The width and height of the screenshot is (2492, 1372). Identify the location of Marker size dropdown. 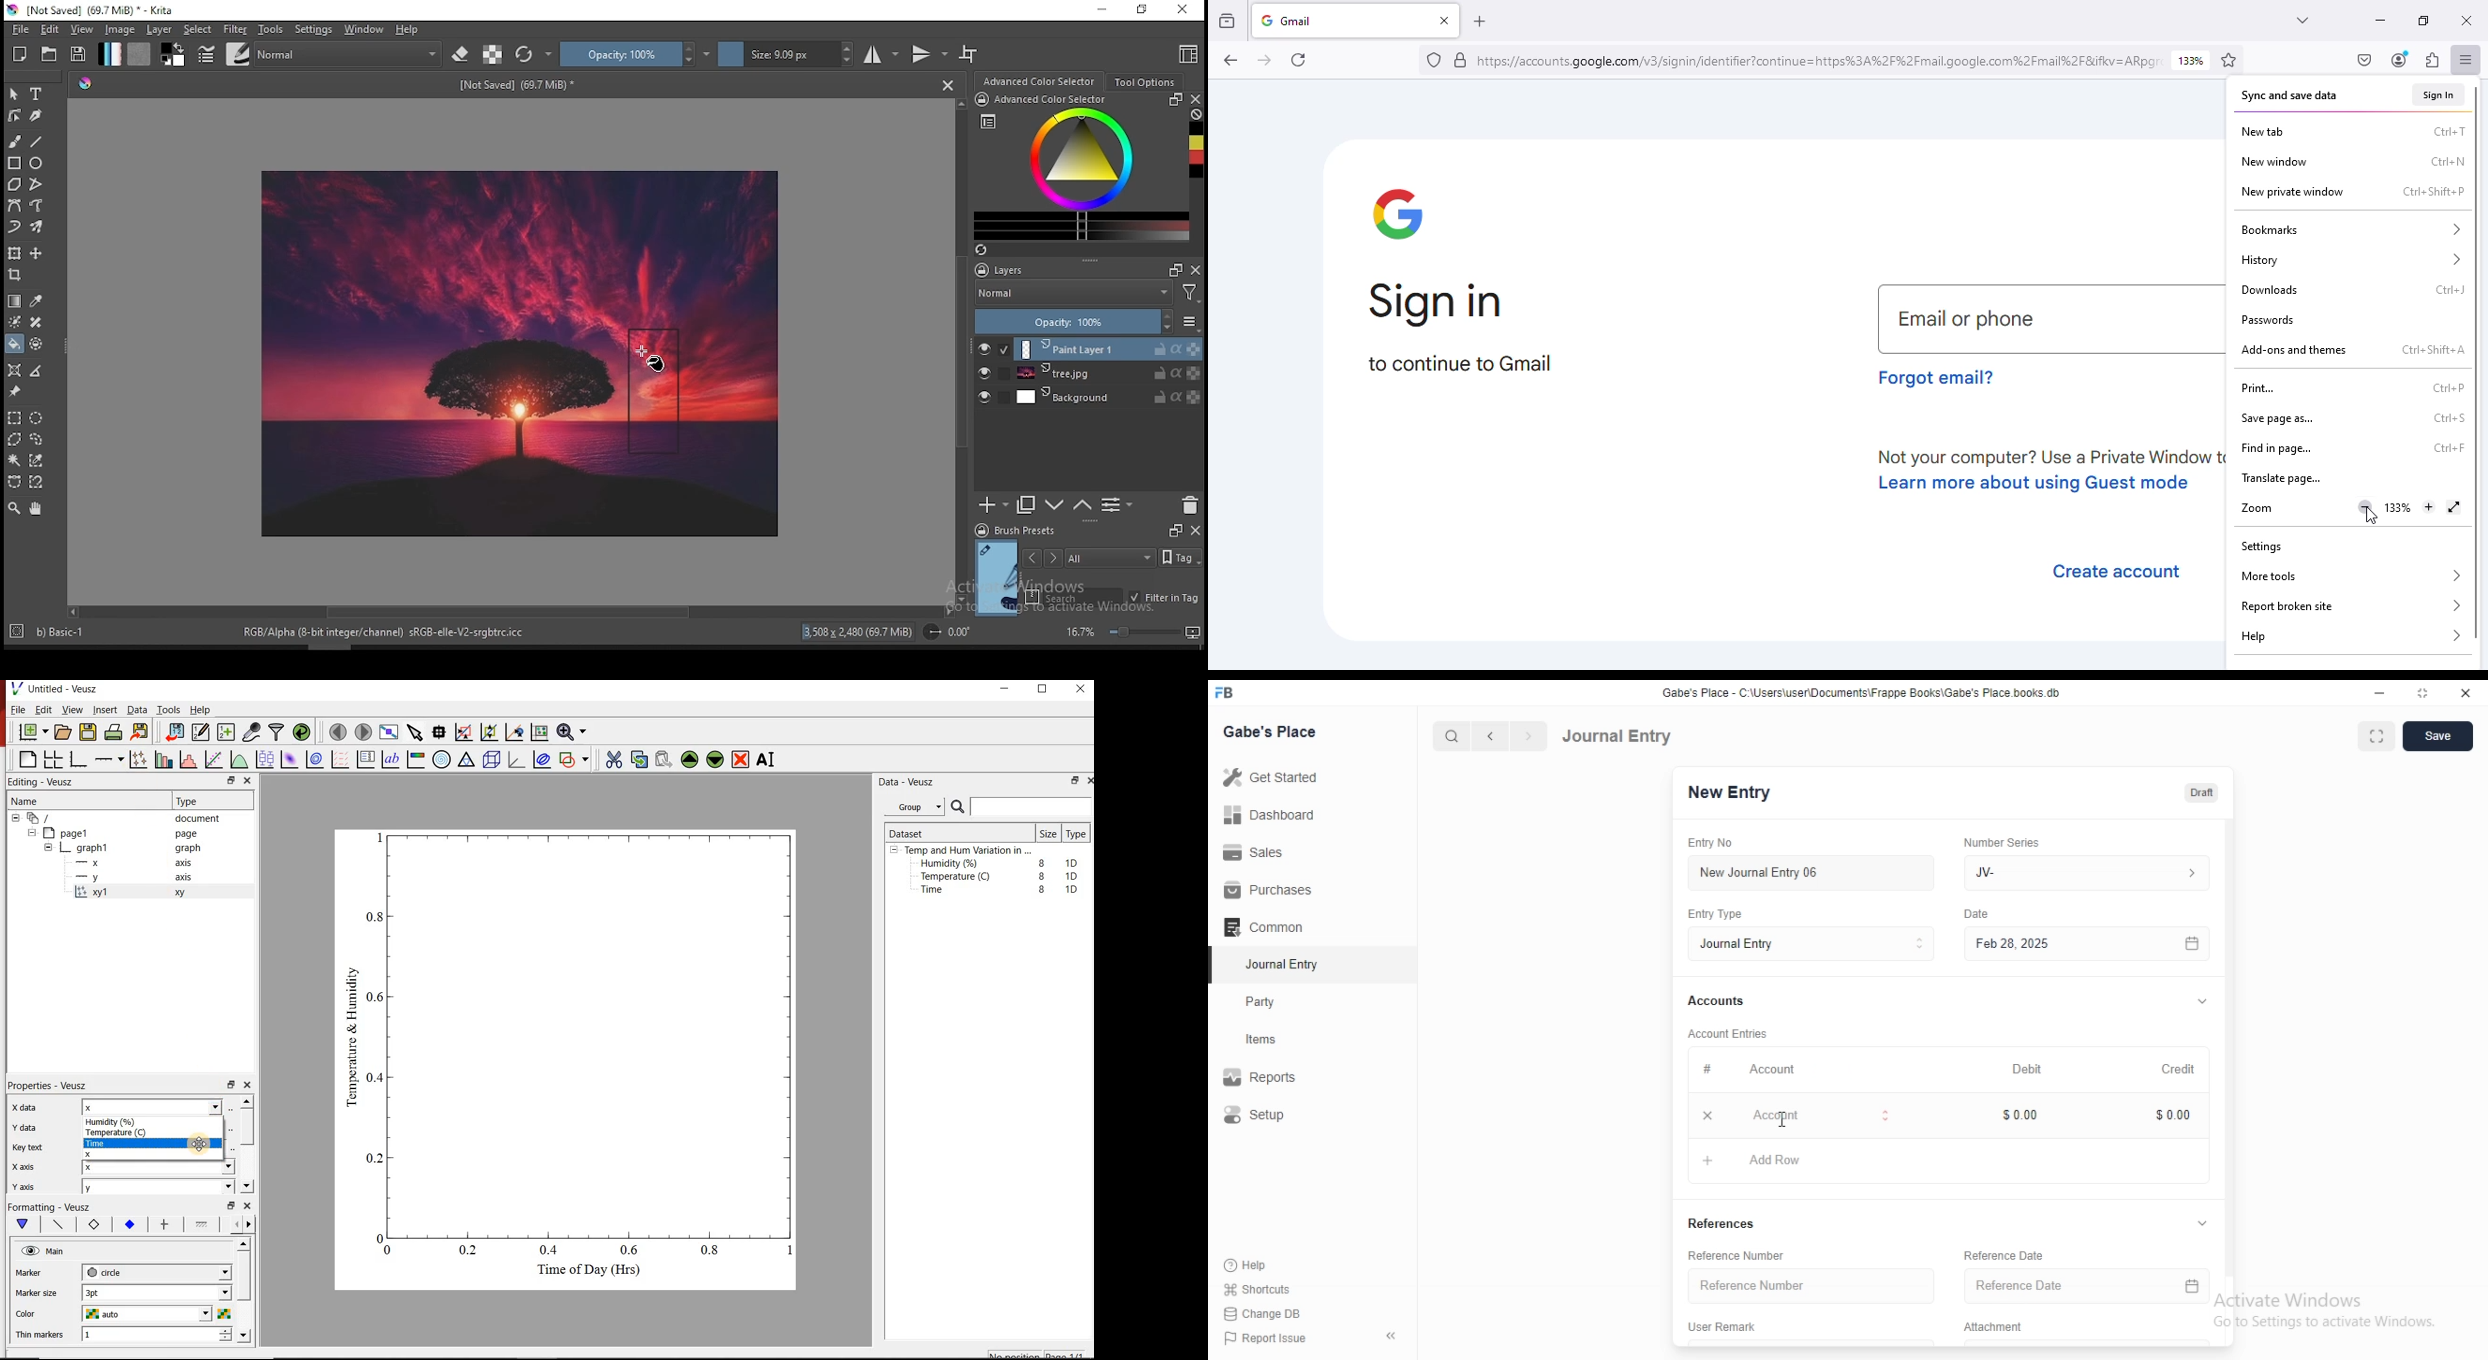
(195, 1294).